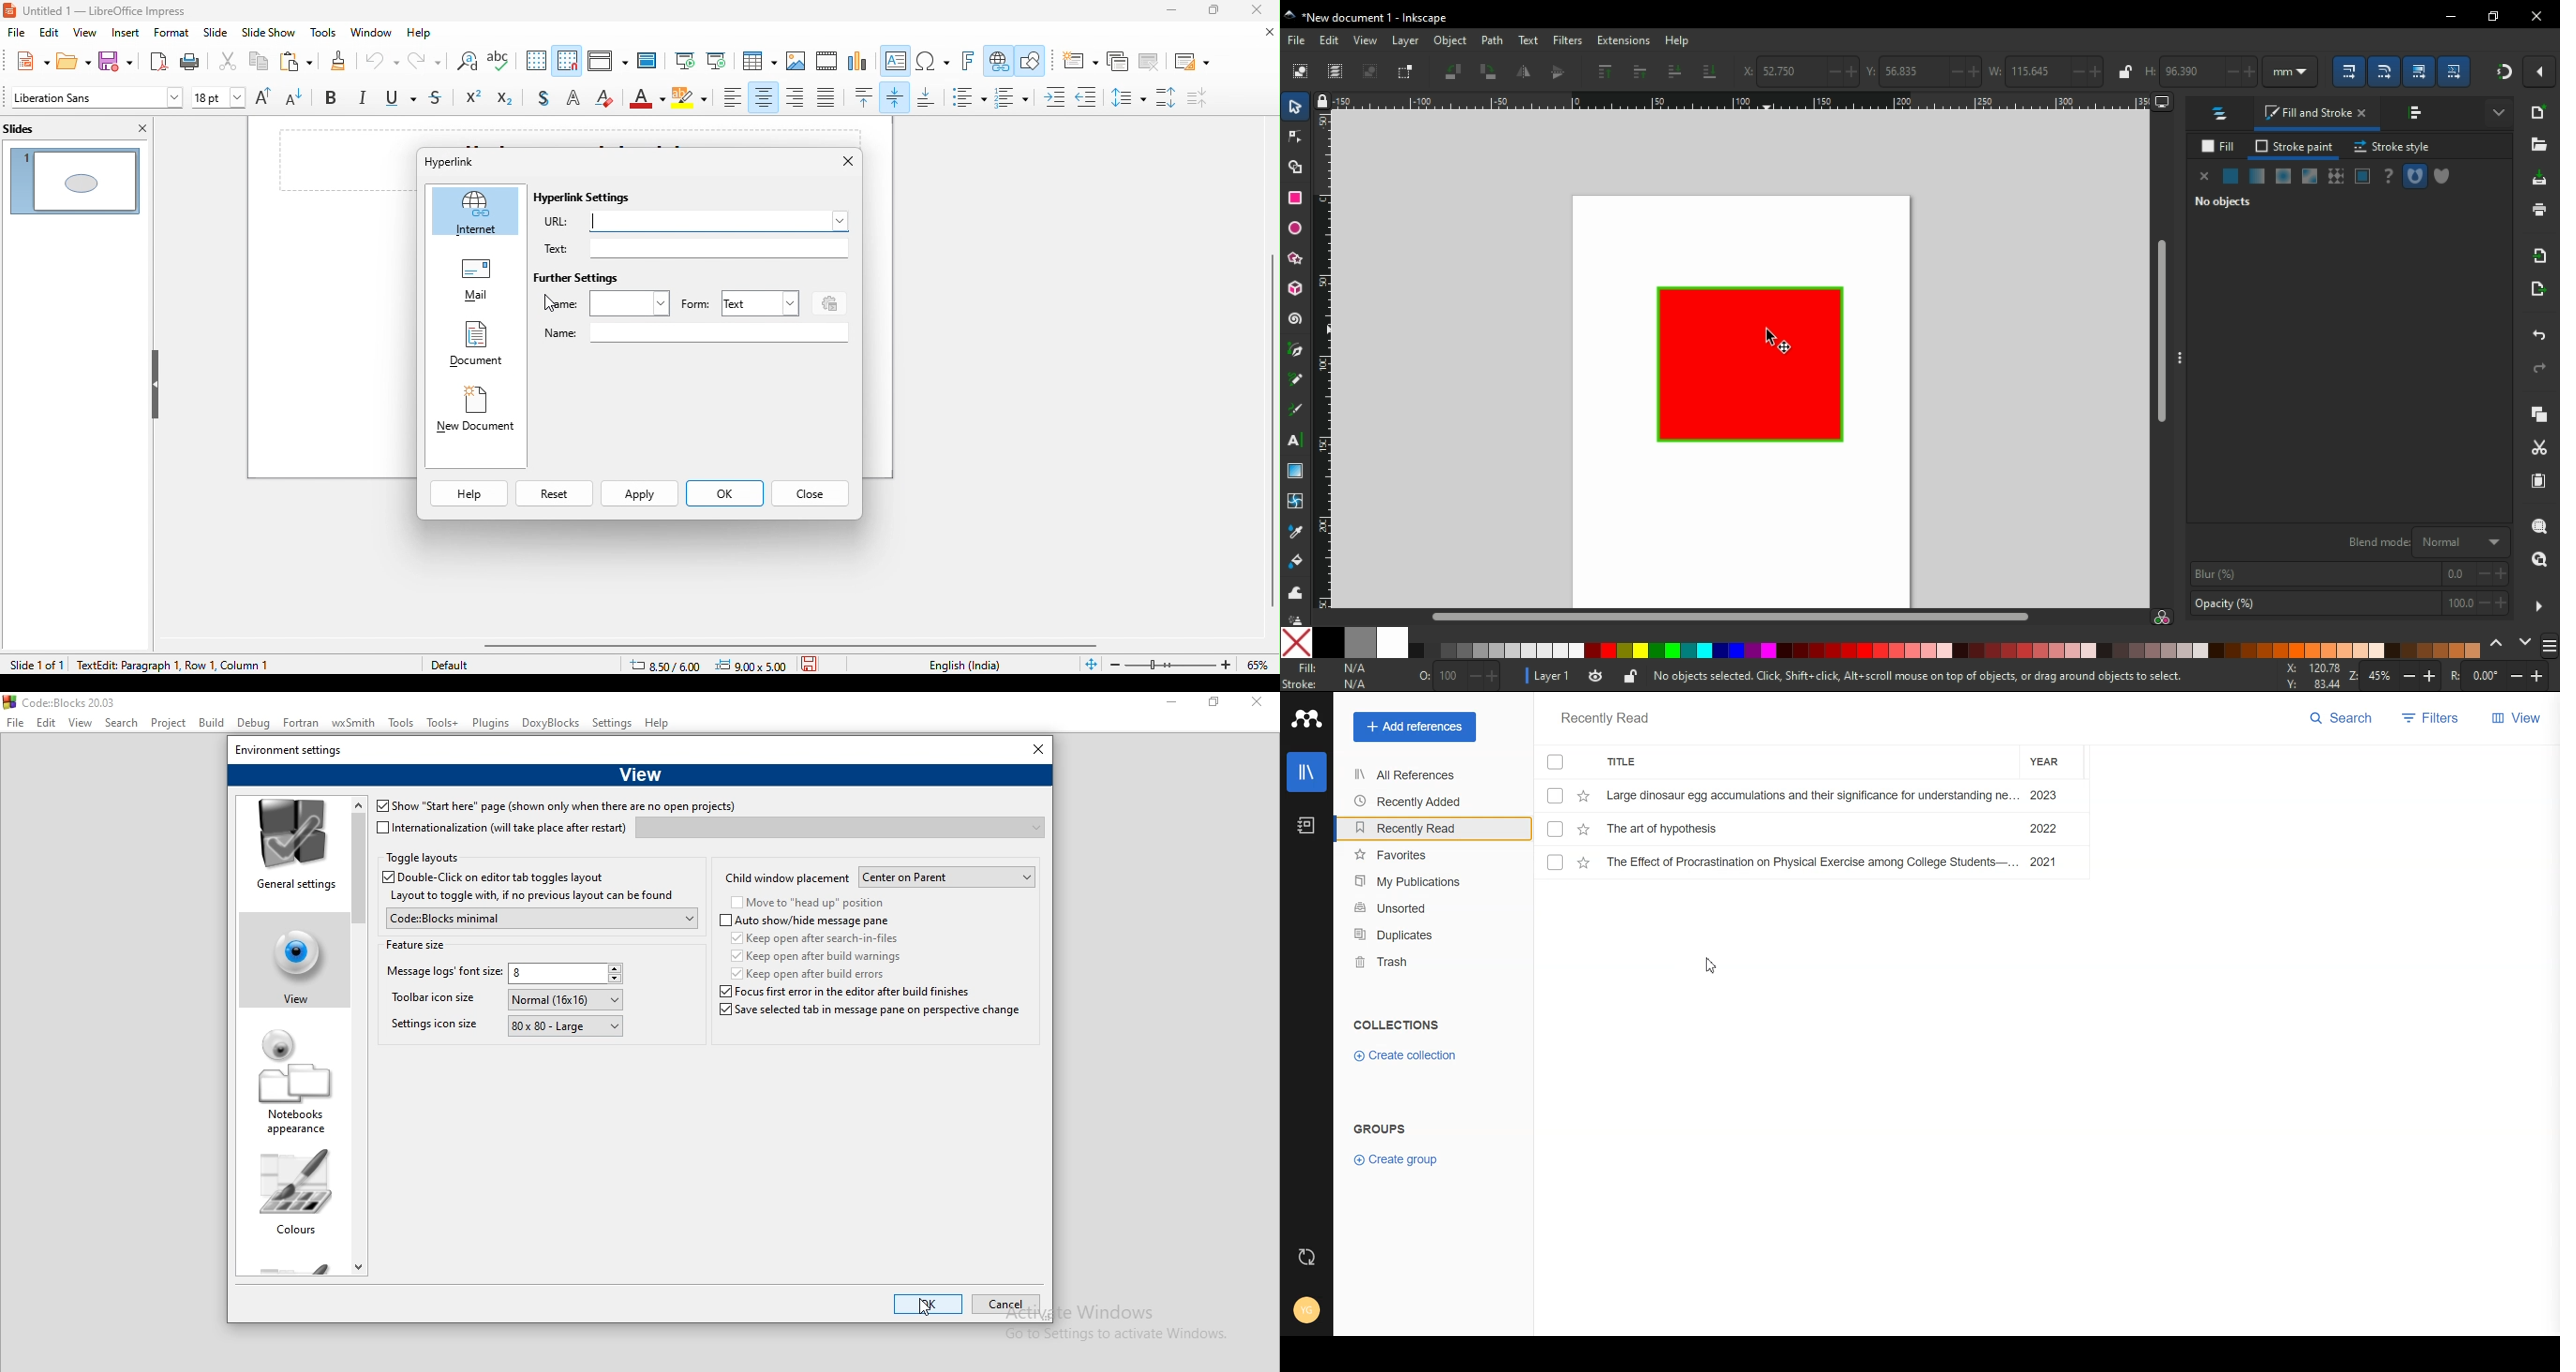 Image resolution: width=2576 pixels, height=1372 pixels. What do you see at coordinates (1483, 676) in the screenshot?
I see `increase/decrease` at bounding box center [1483, 676].